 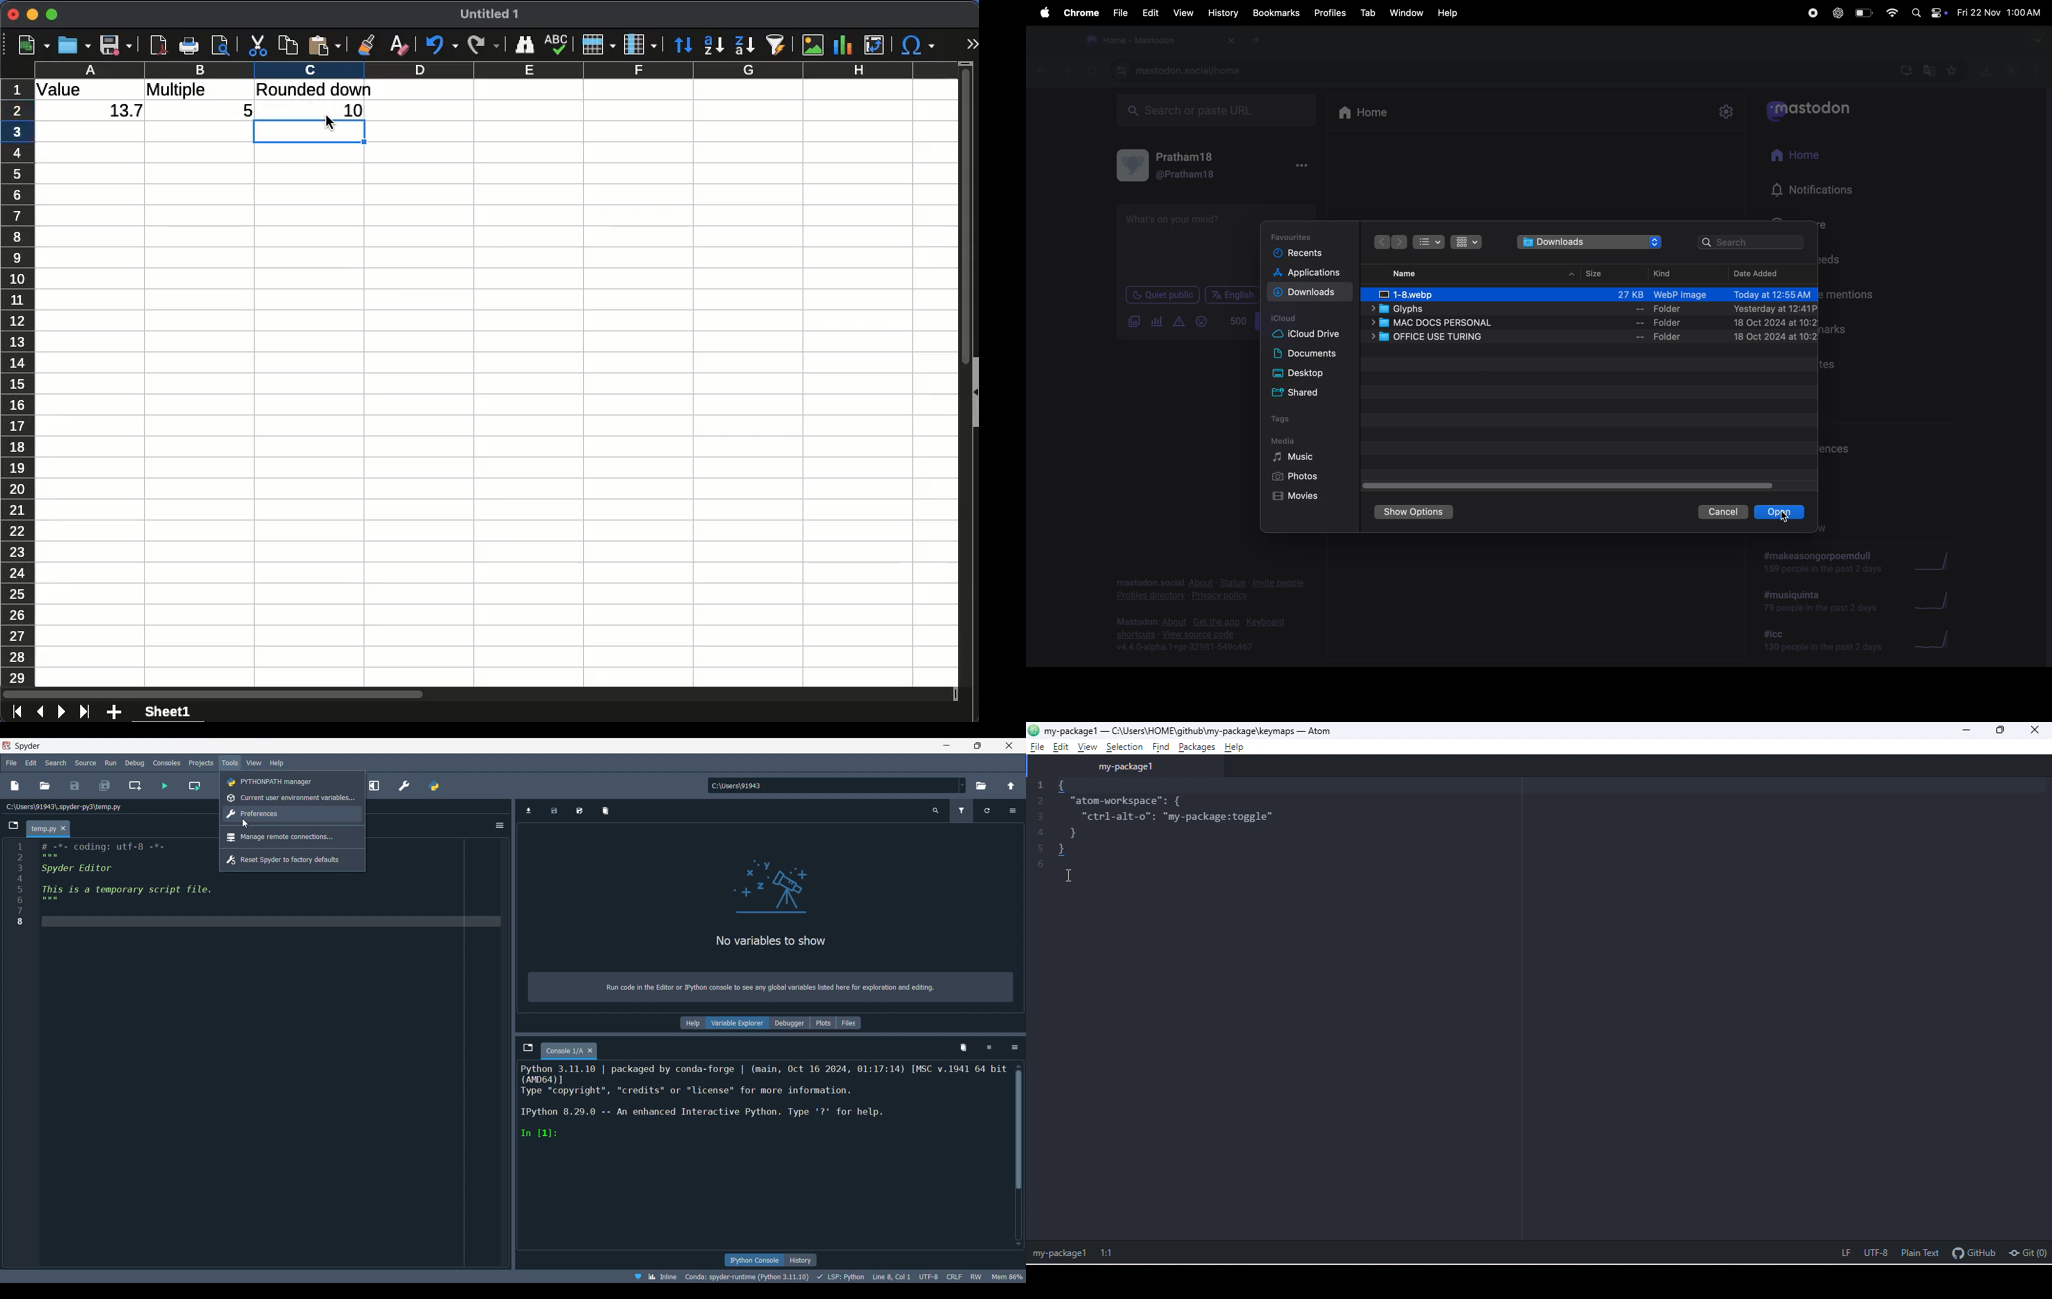 What do you see at coordinates (1092, 69) in the screenshot?
I see `refresh` at bounding box center [1092, 69].